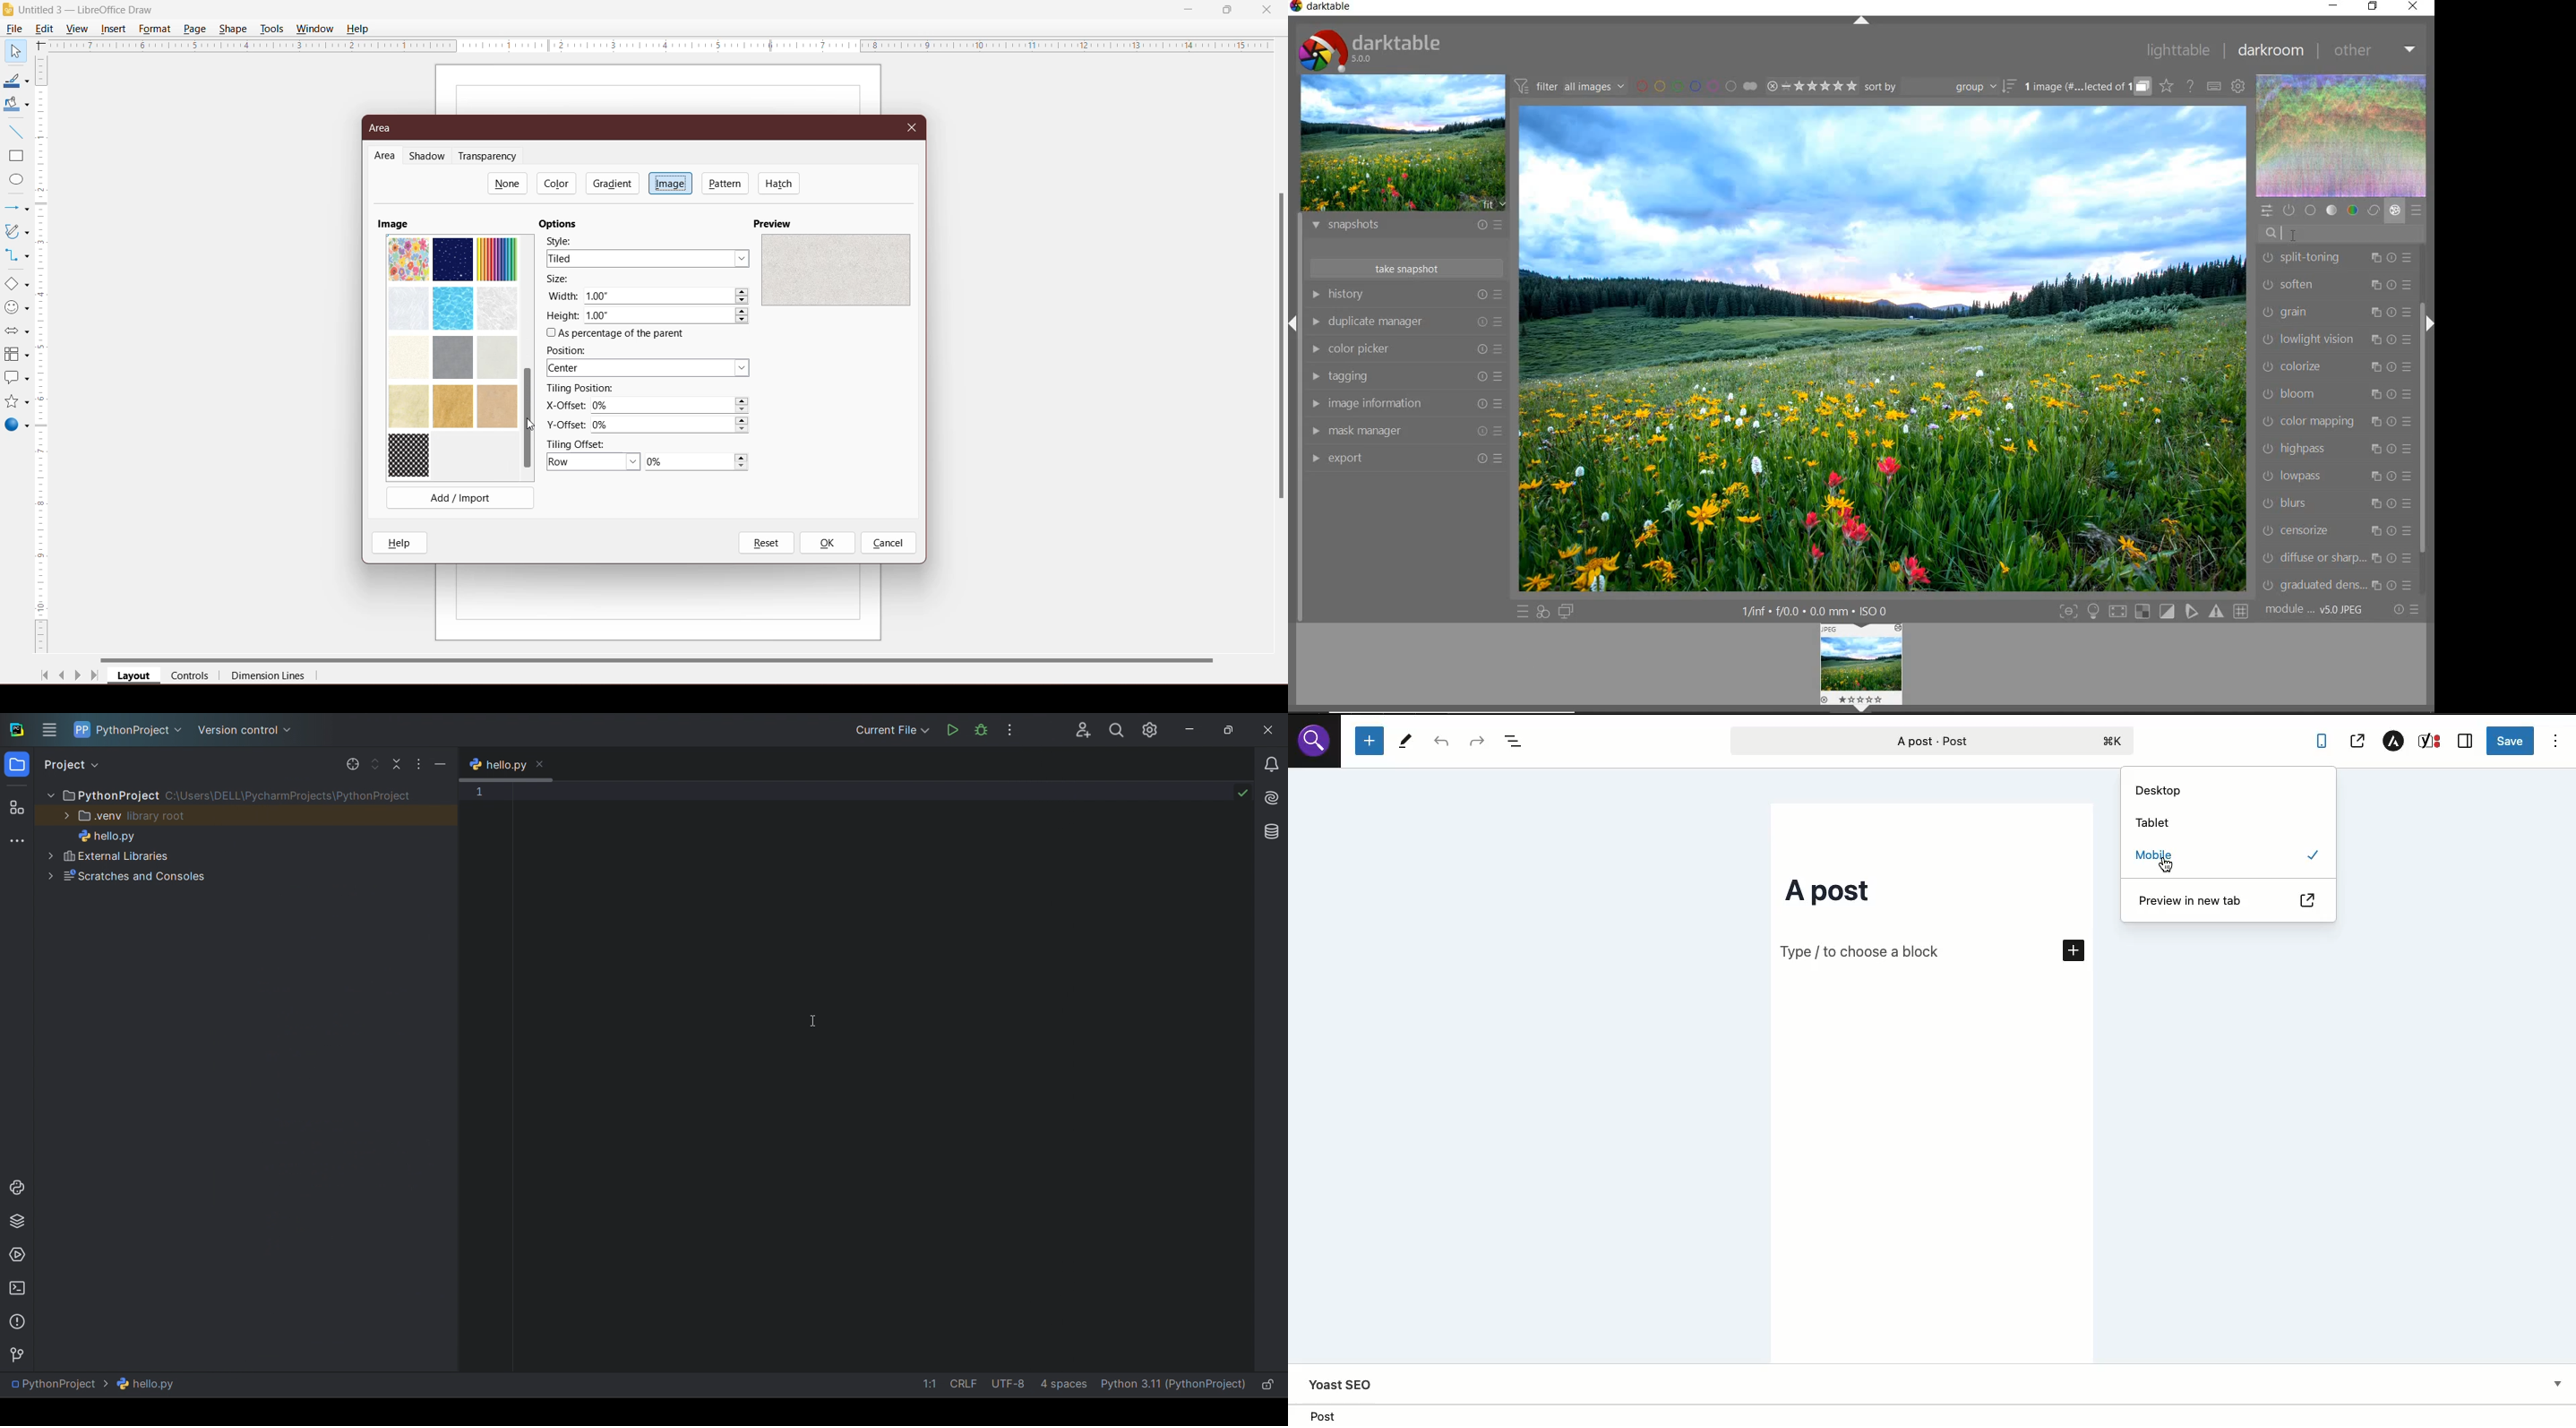 The image size is (2576, 1428). I want to click on highpass, so click(2334, 449).